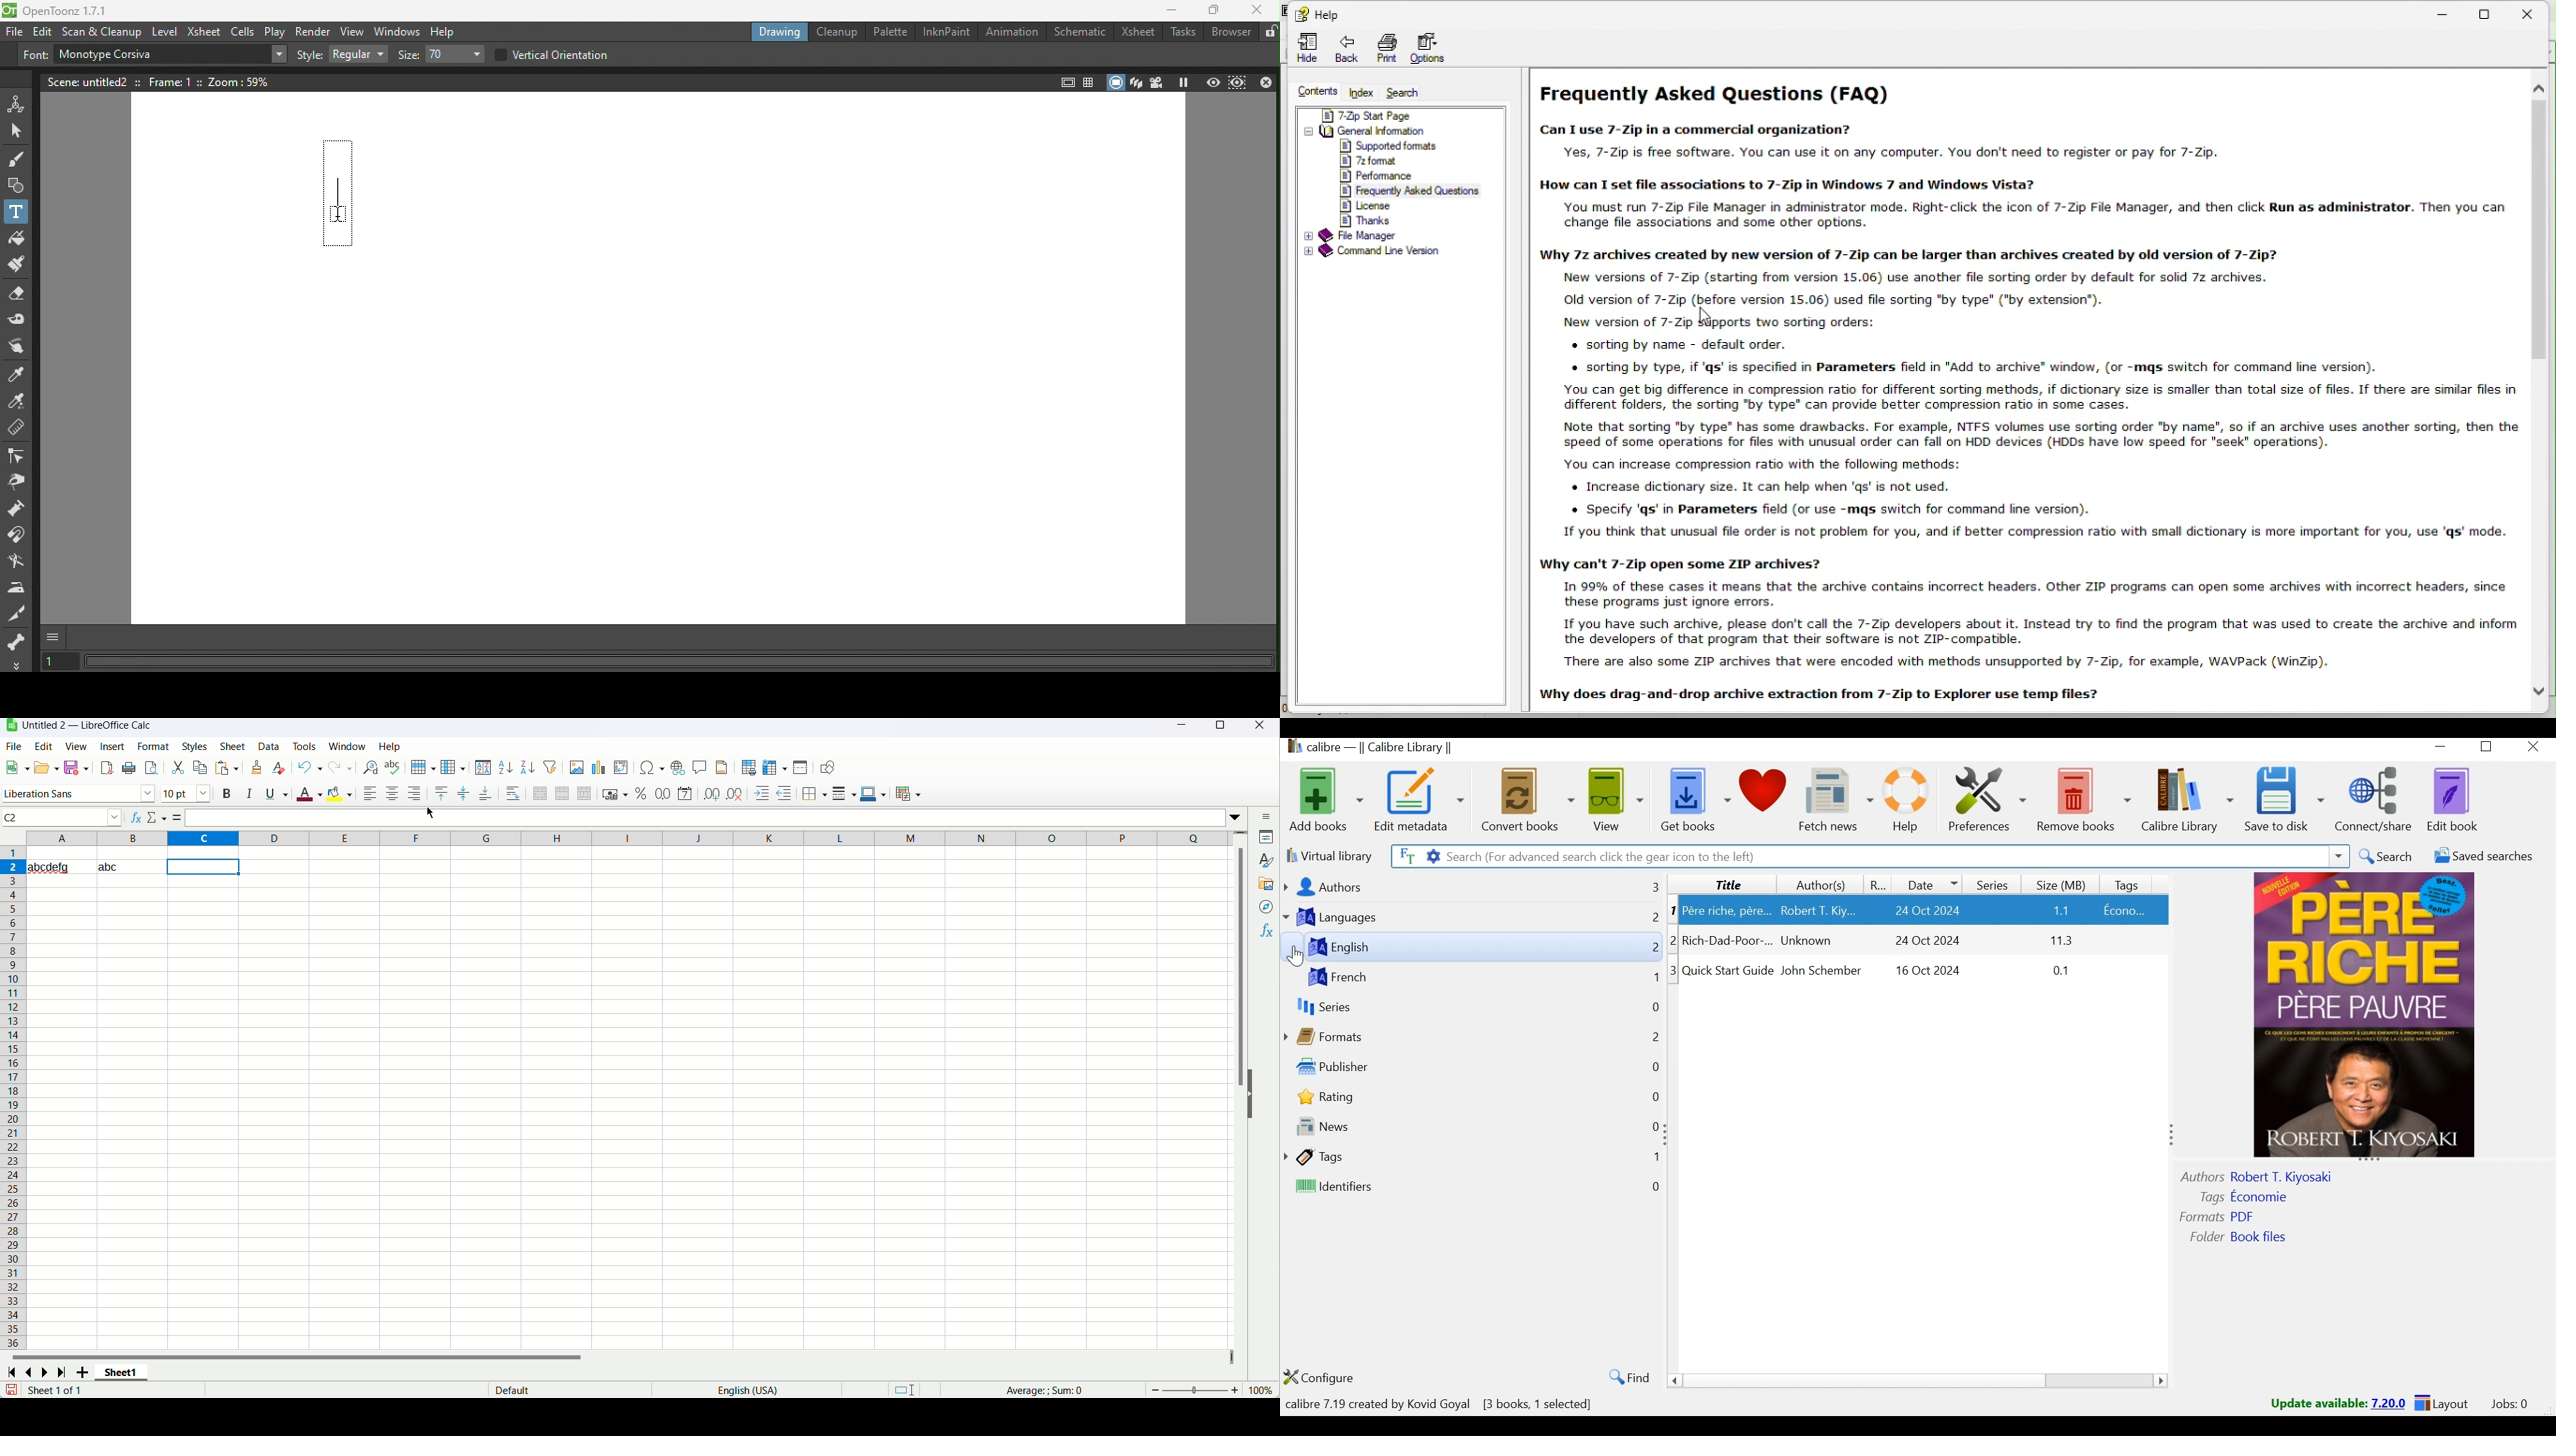  What do you see at coordinates (1314, 91) in the screenshot?
I see `content` at bounding box center [1314, 91].